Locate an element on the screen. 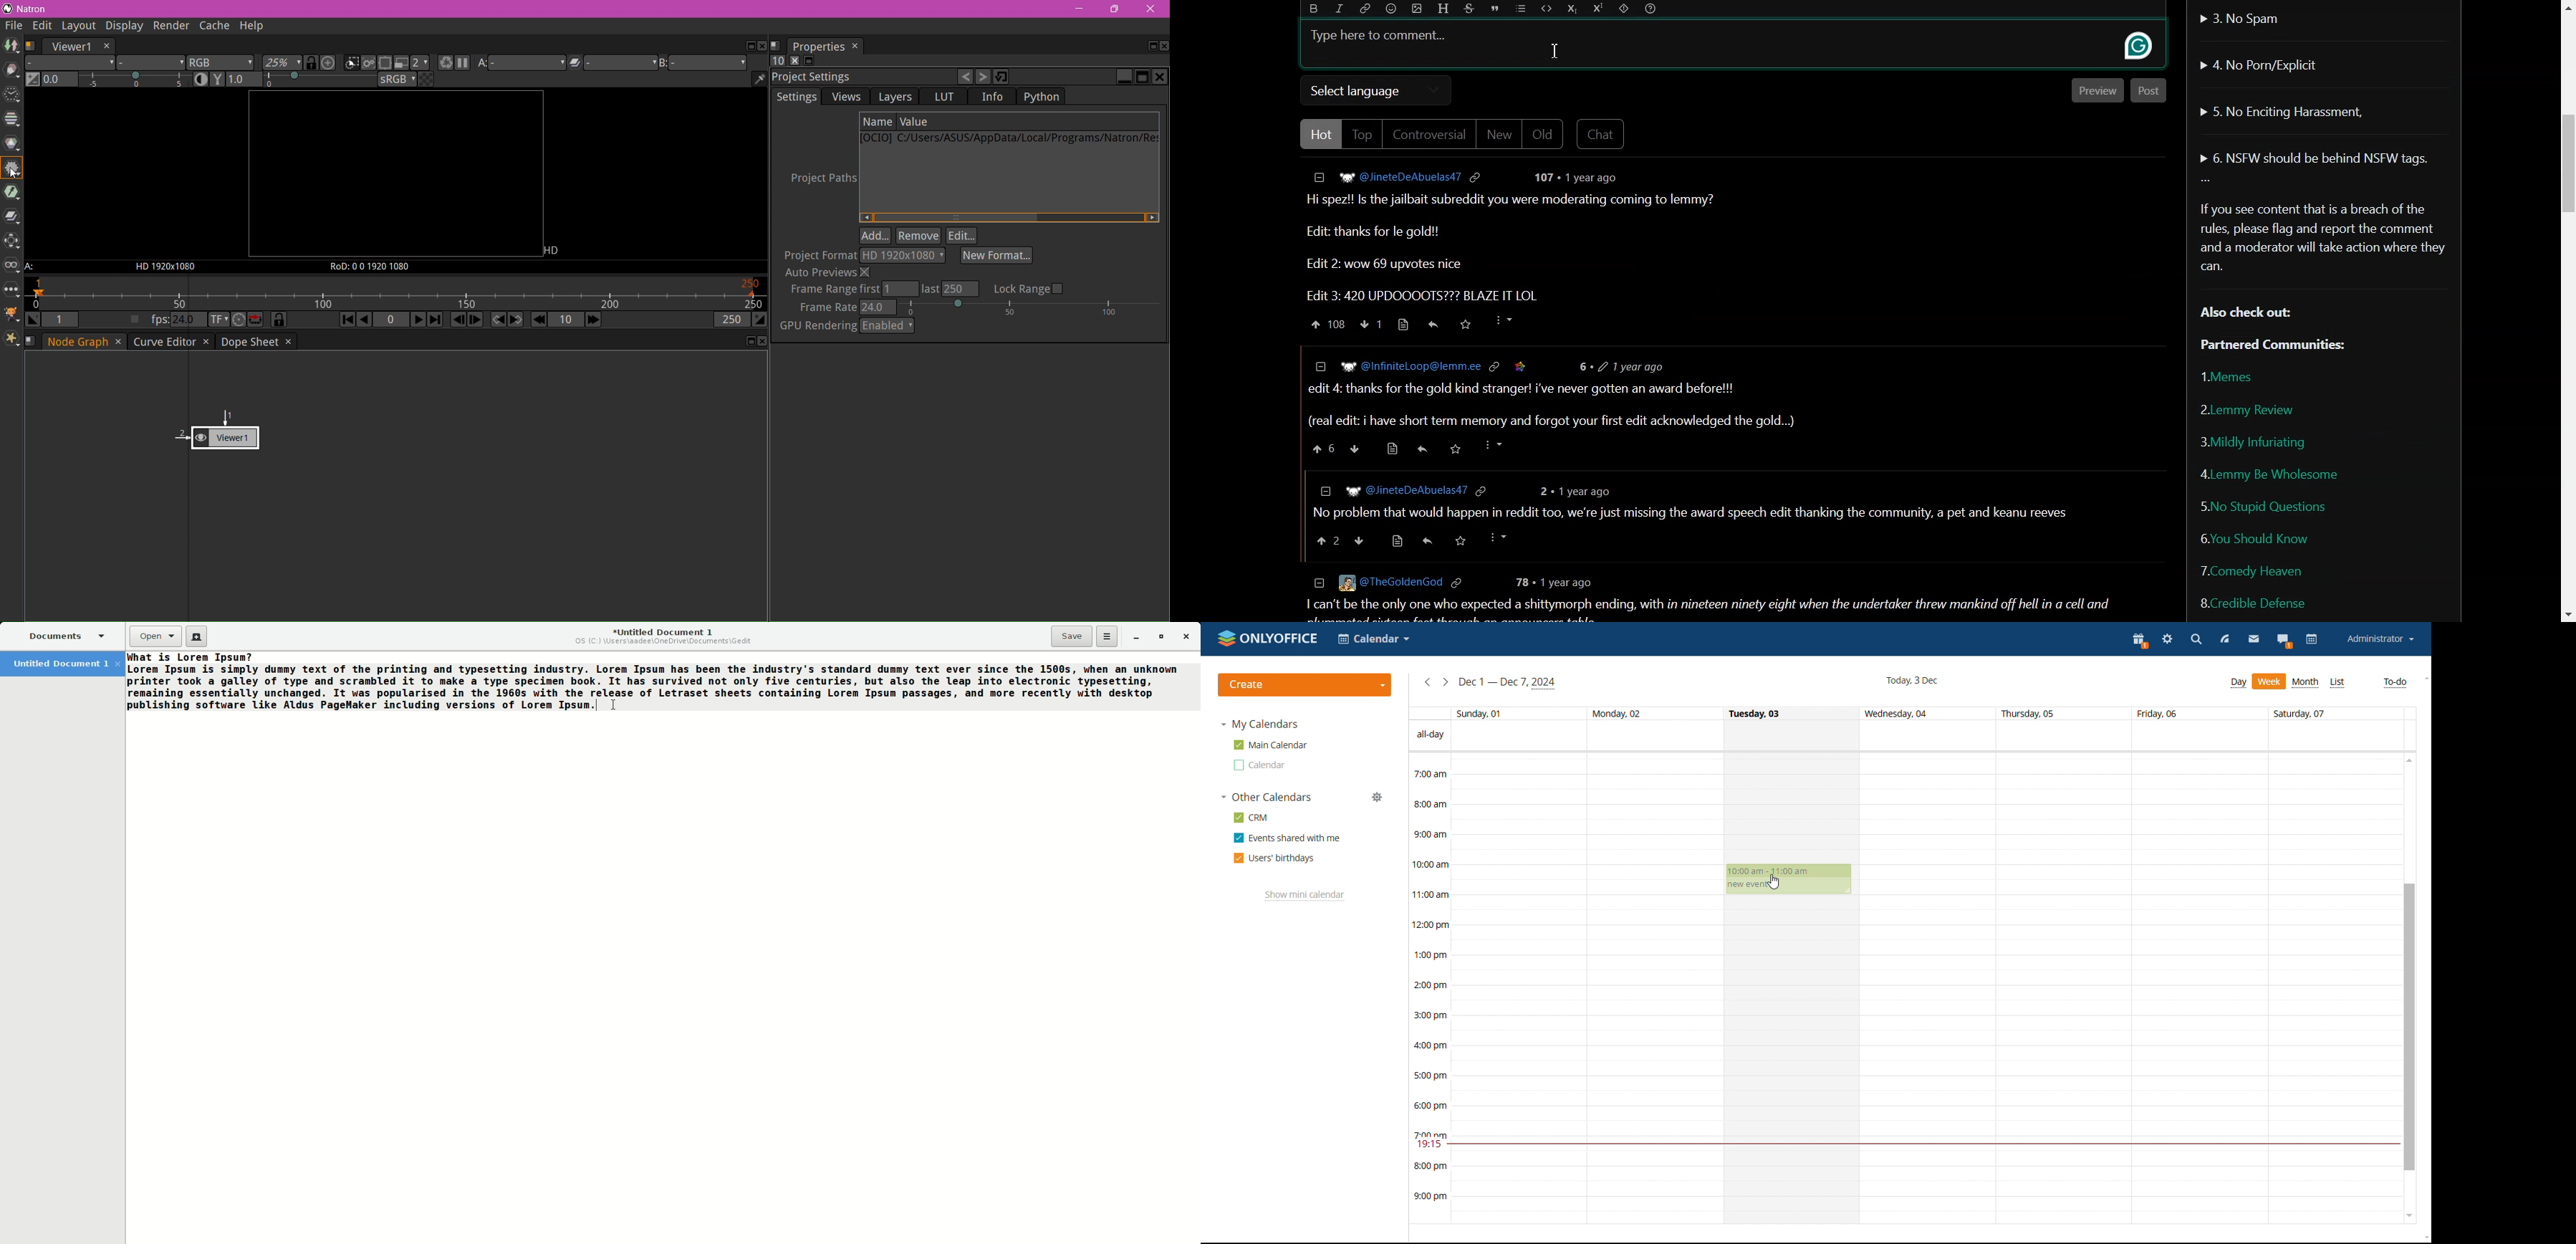 The width and height of the screenshot is (2576, 1260). create is located at coordinates (1305, 685).